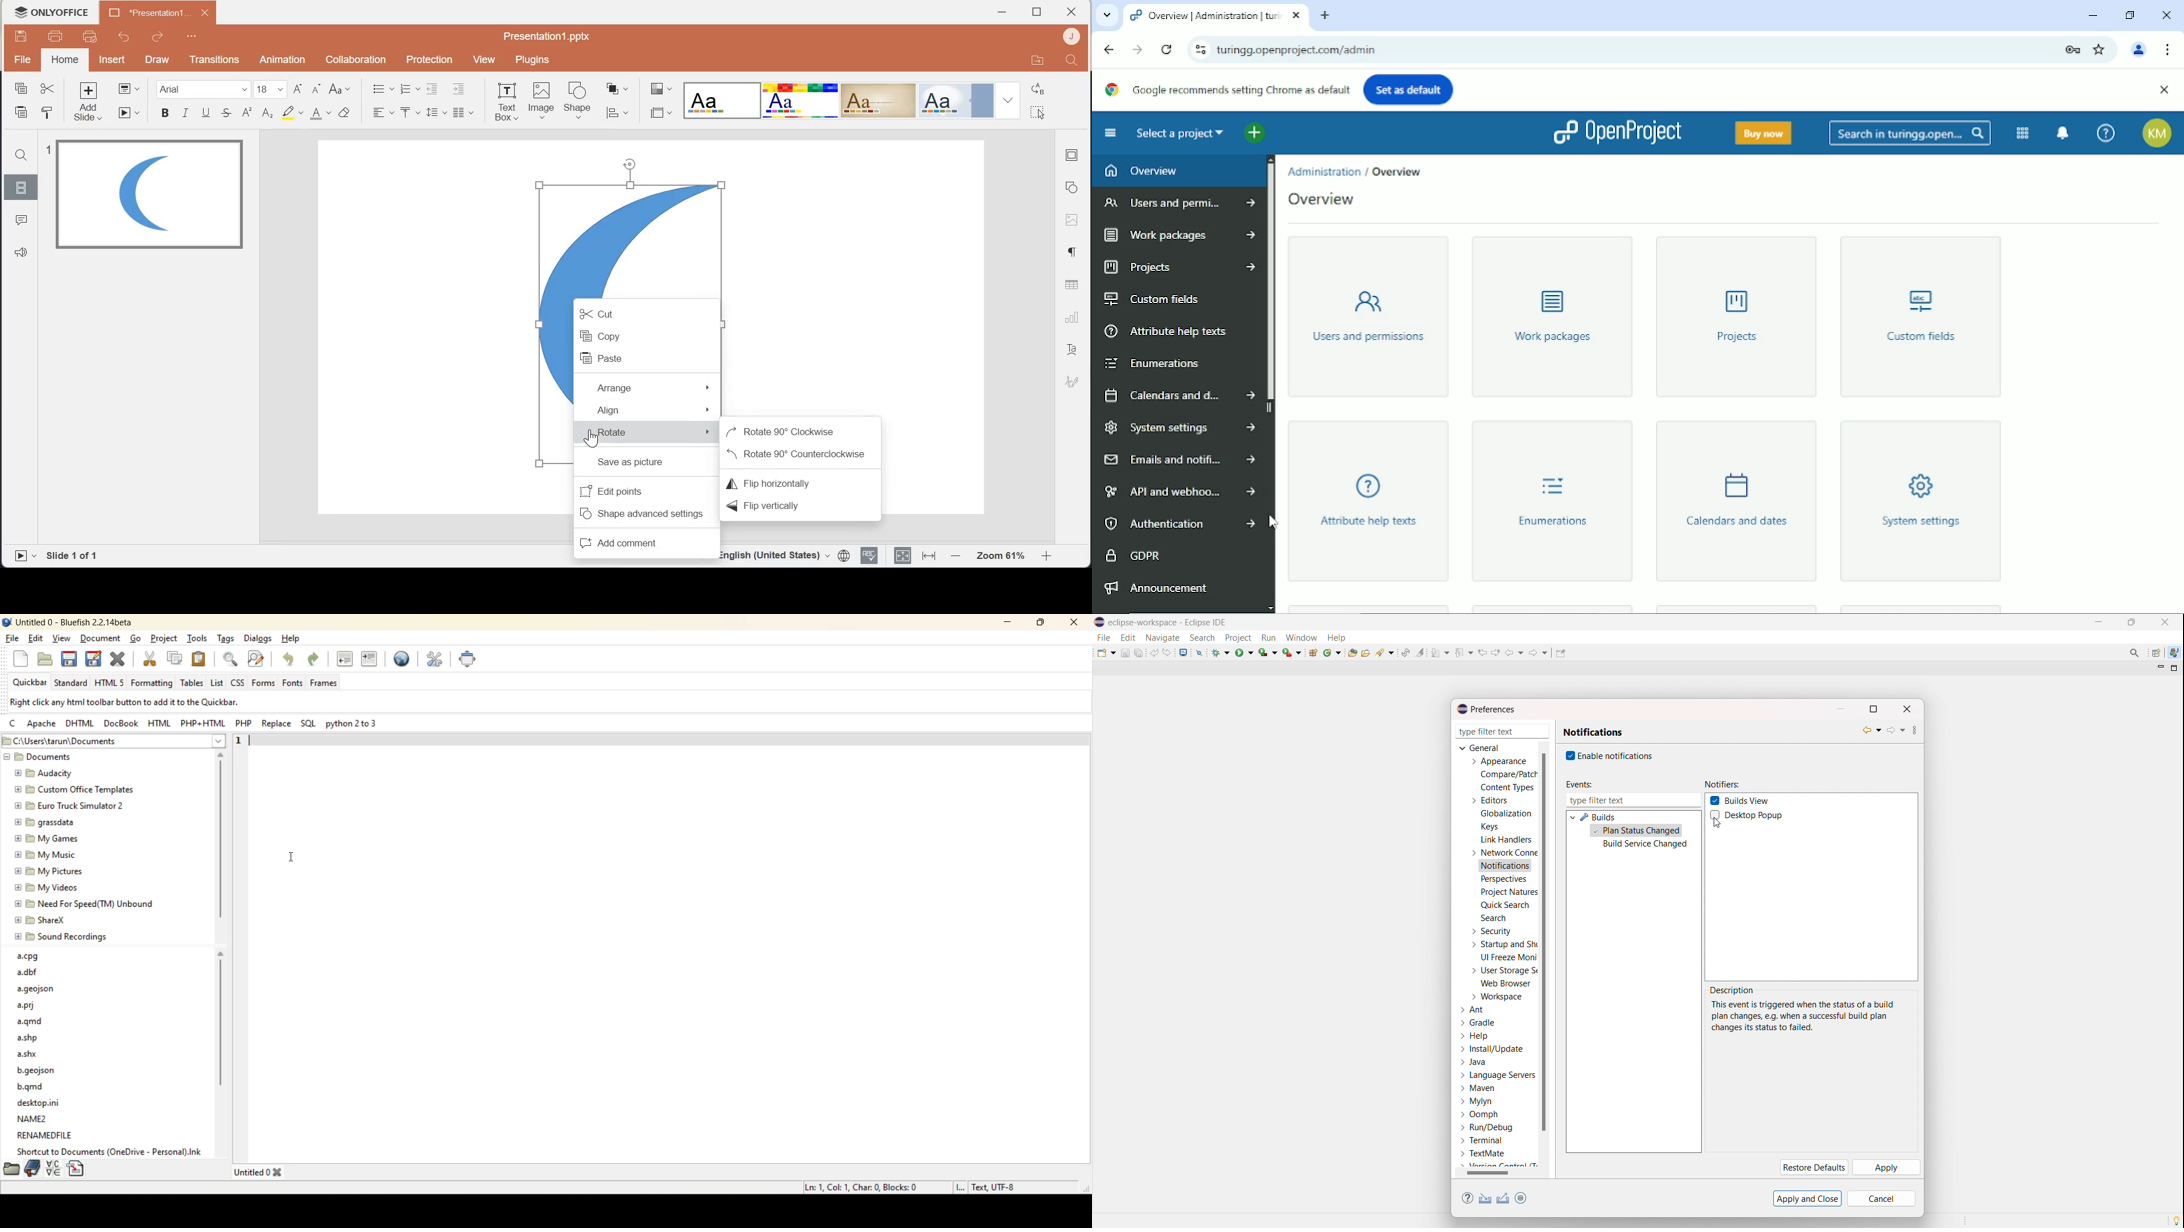 The image size is (2184, 1232). Describe the element at coordinates (48, 89) in the screenshot. I see `Cut` at that location.